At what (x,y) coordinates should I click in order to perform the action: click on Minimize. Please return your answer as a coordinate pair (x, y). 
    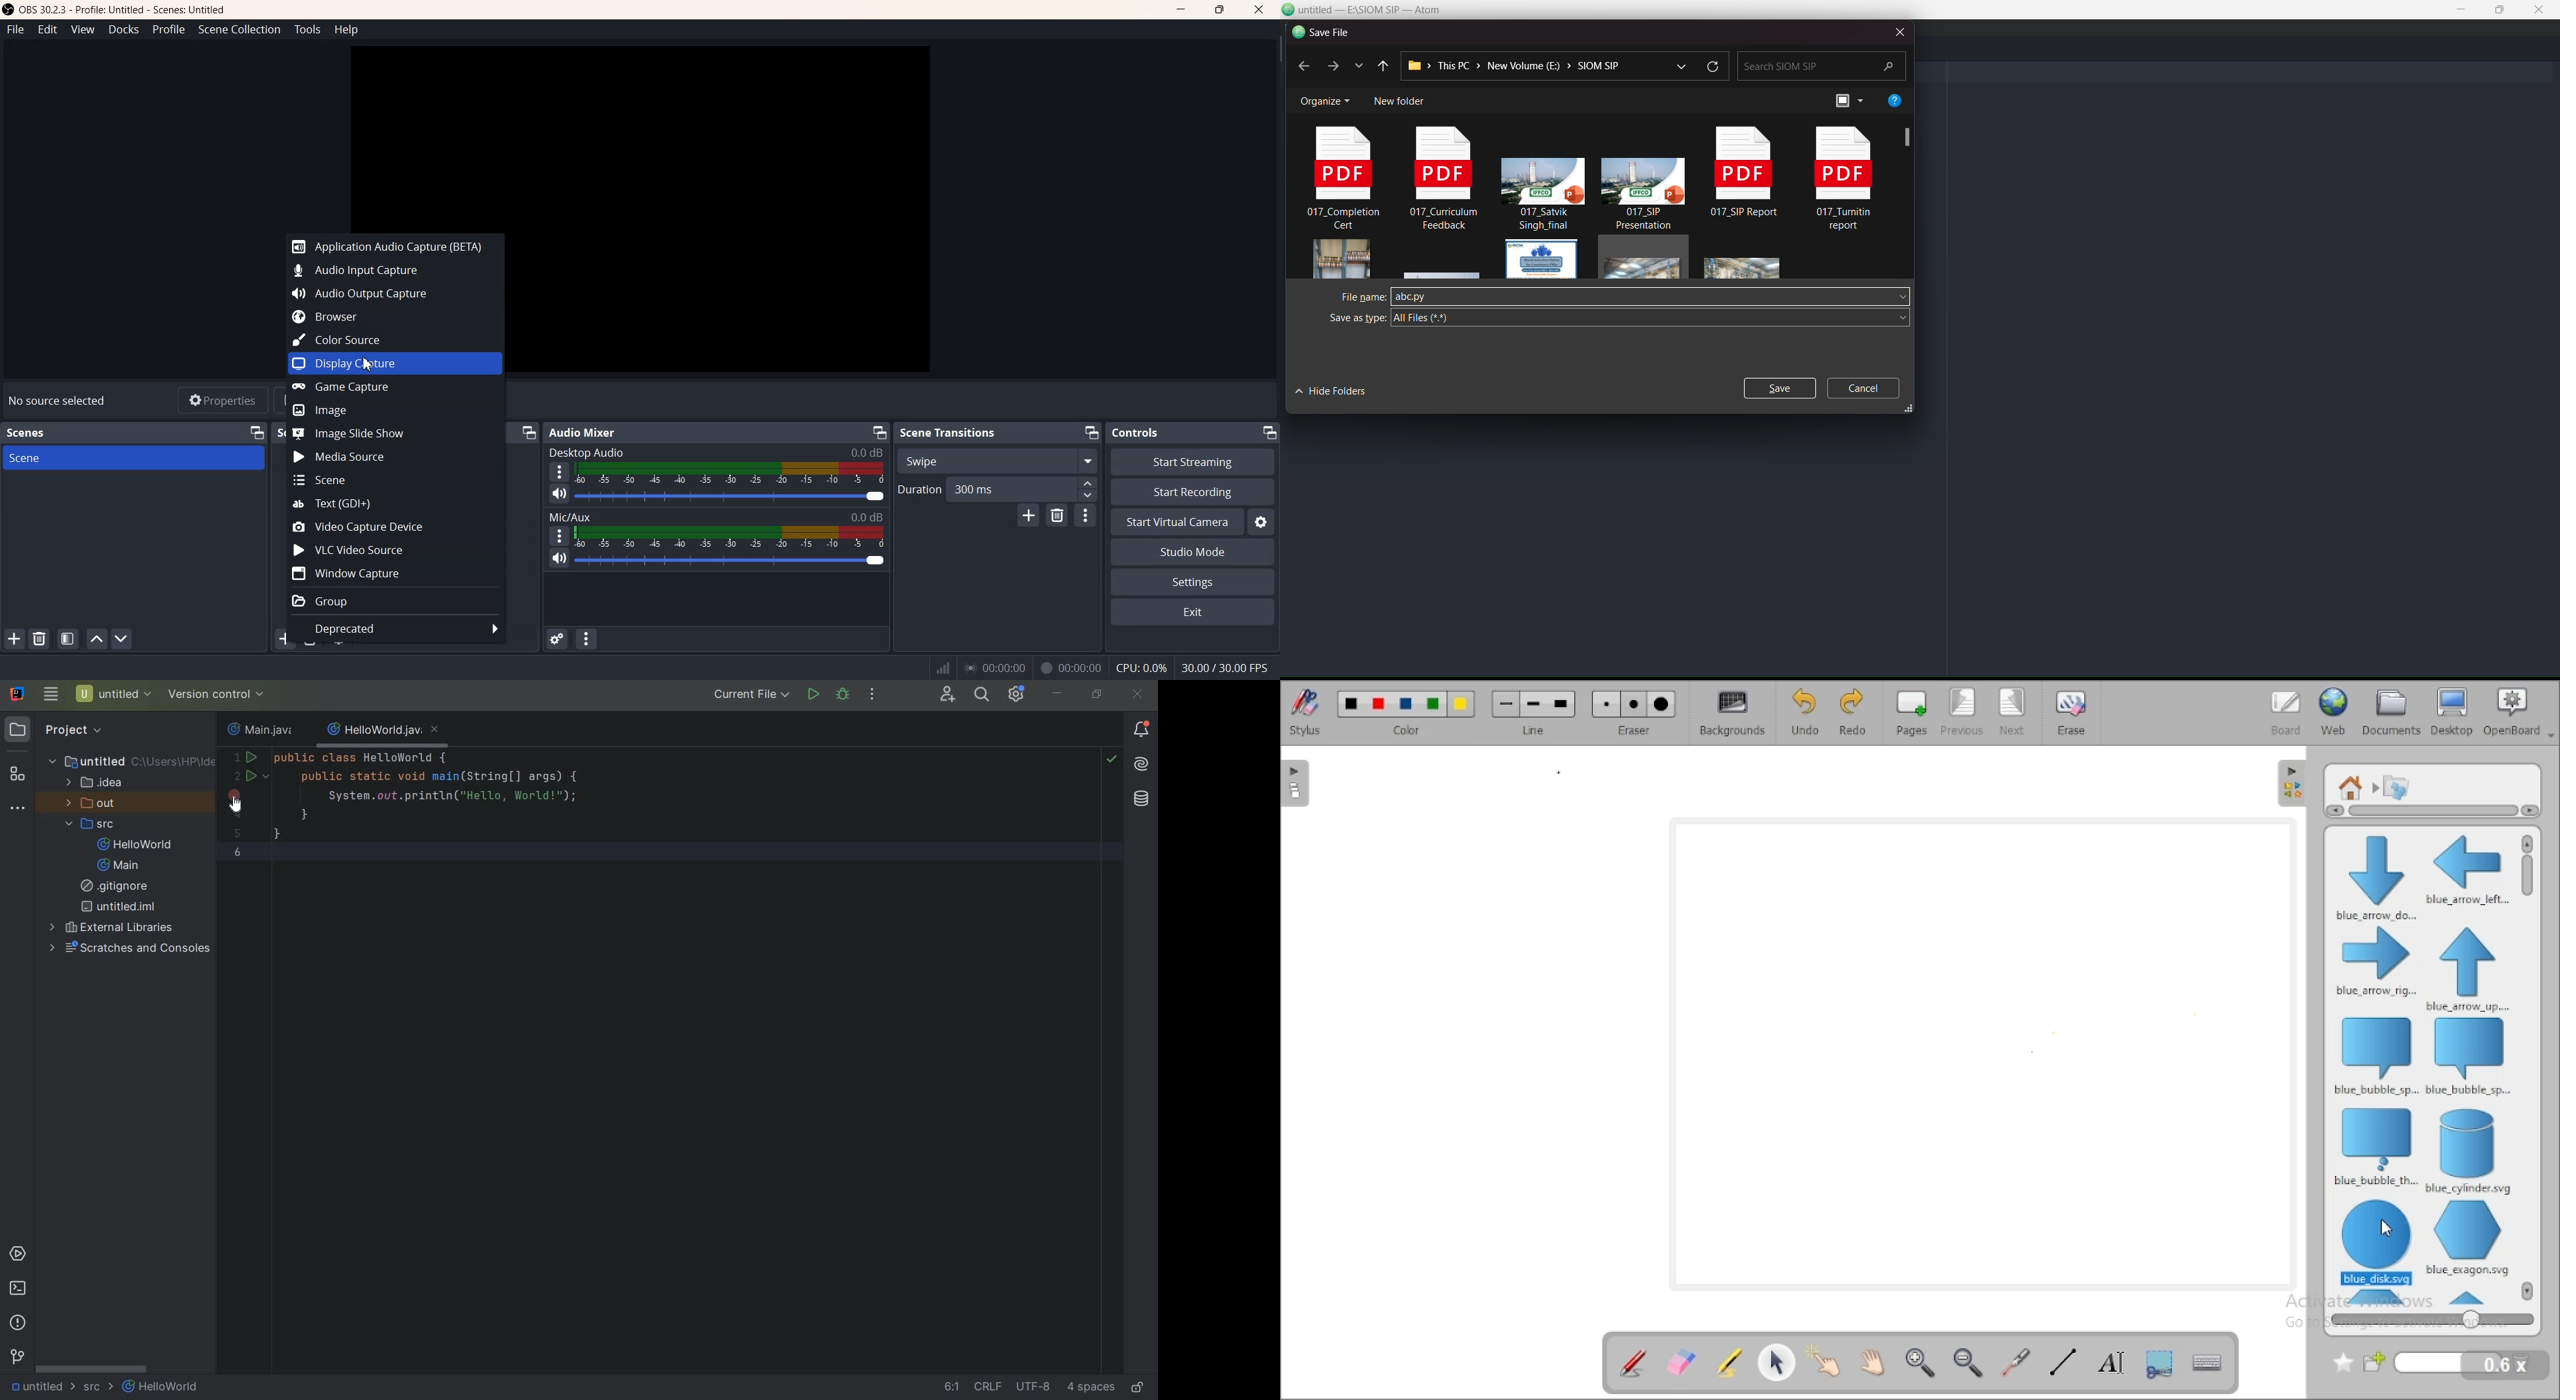
    Looking at the image, I should click on (1267, 432).